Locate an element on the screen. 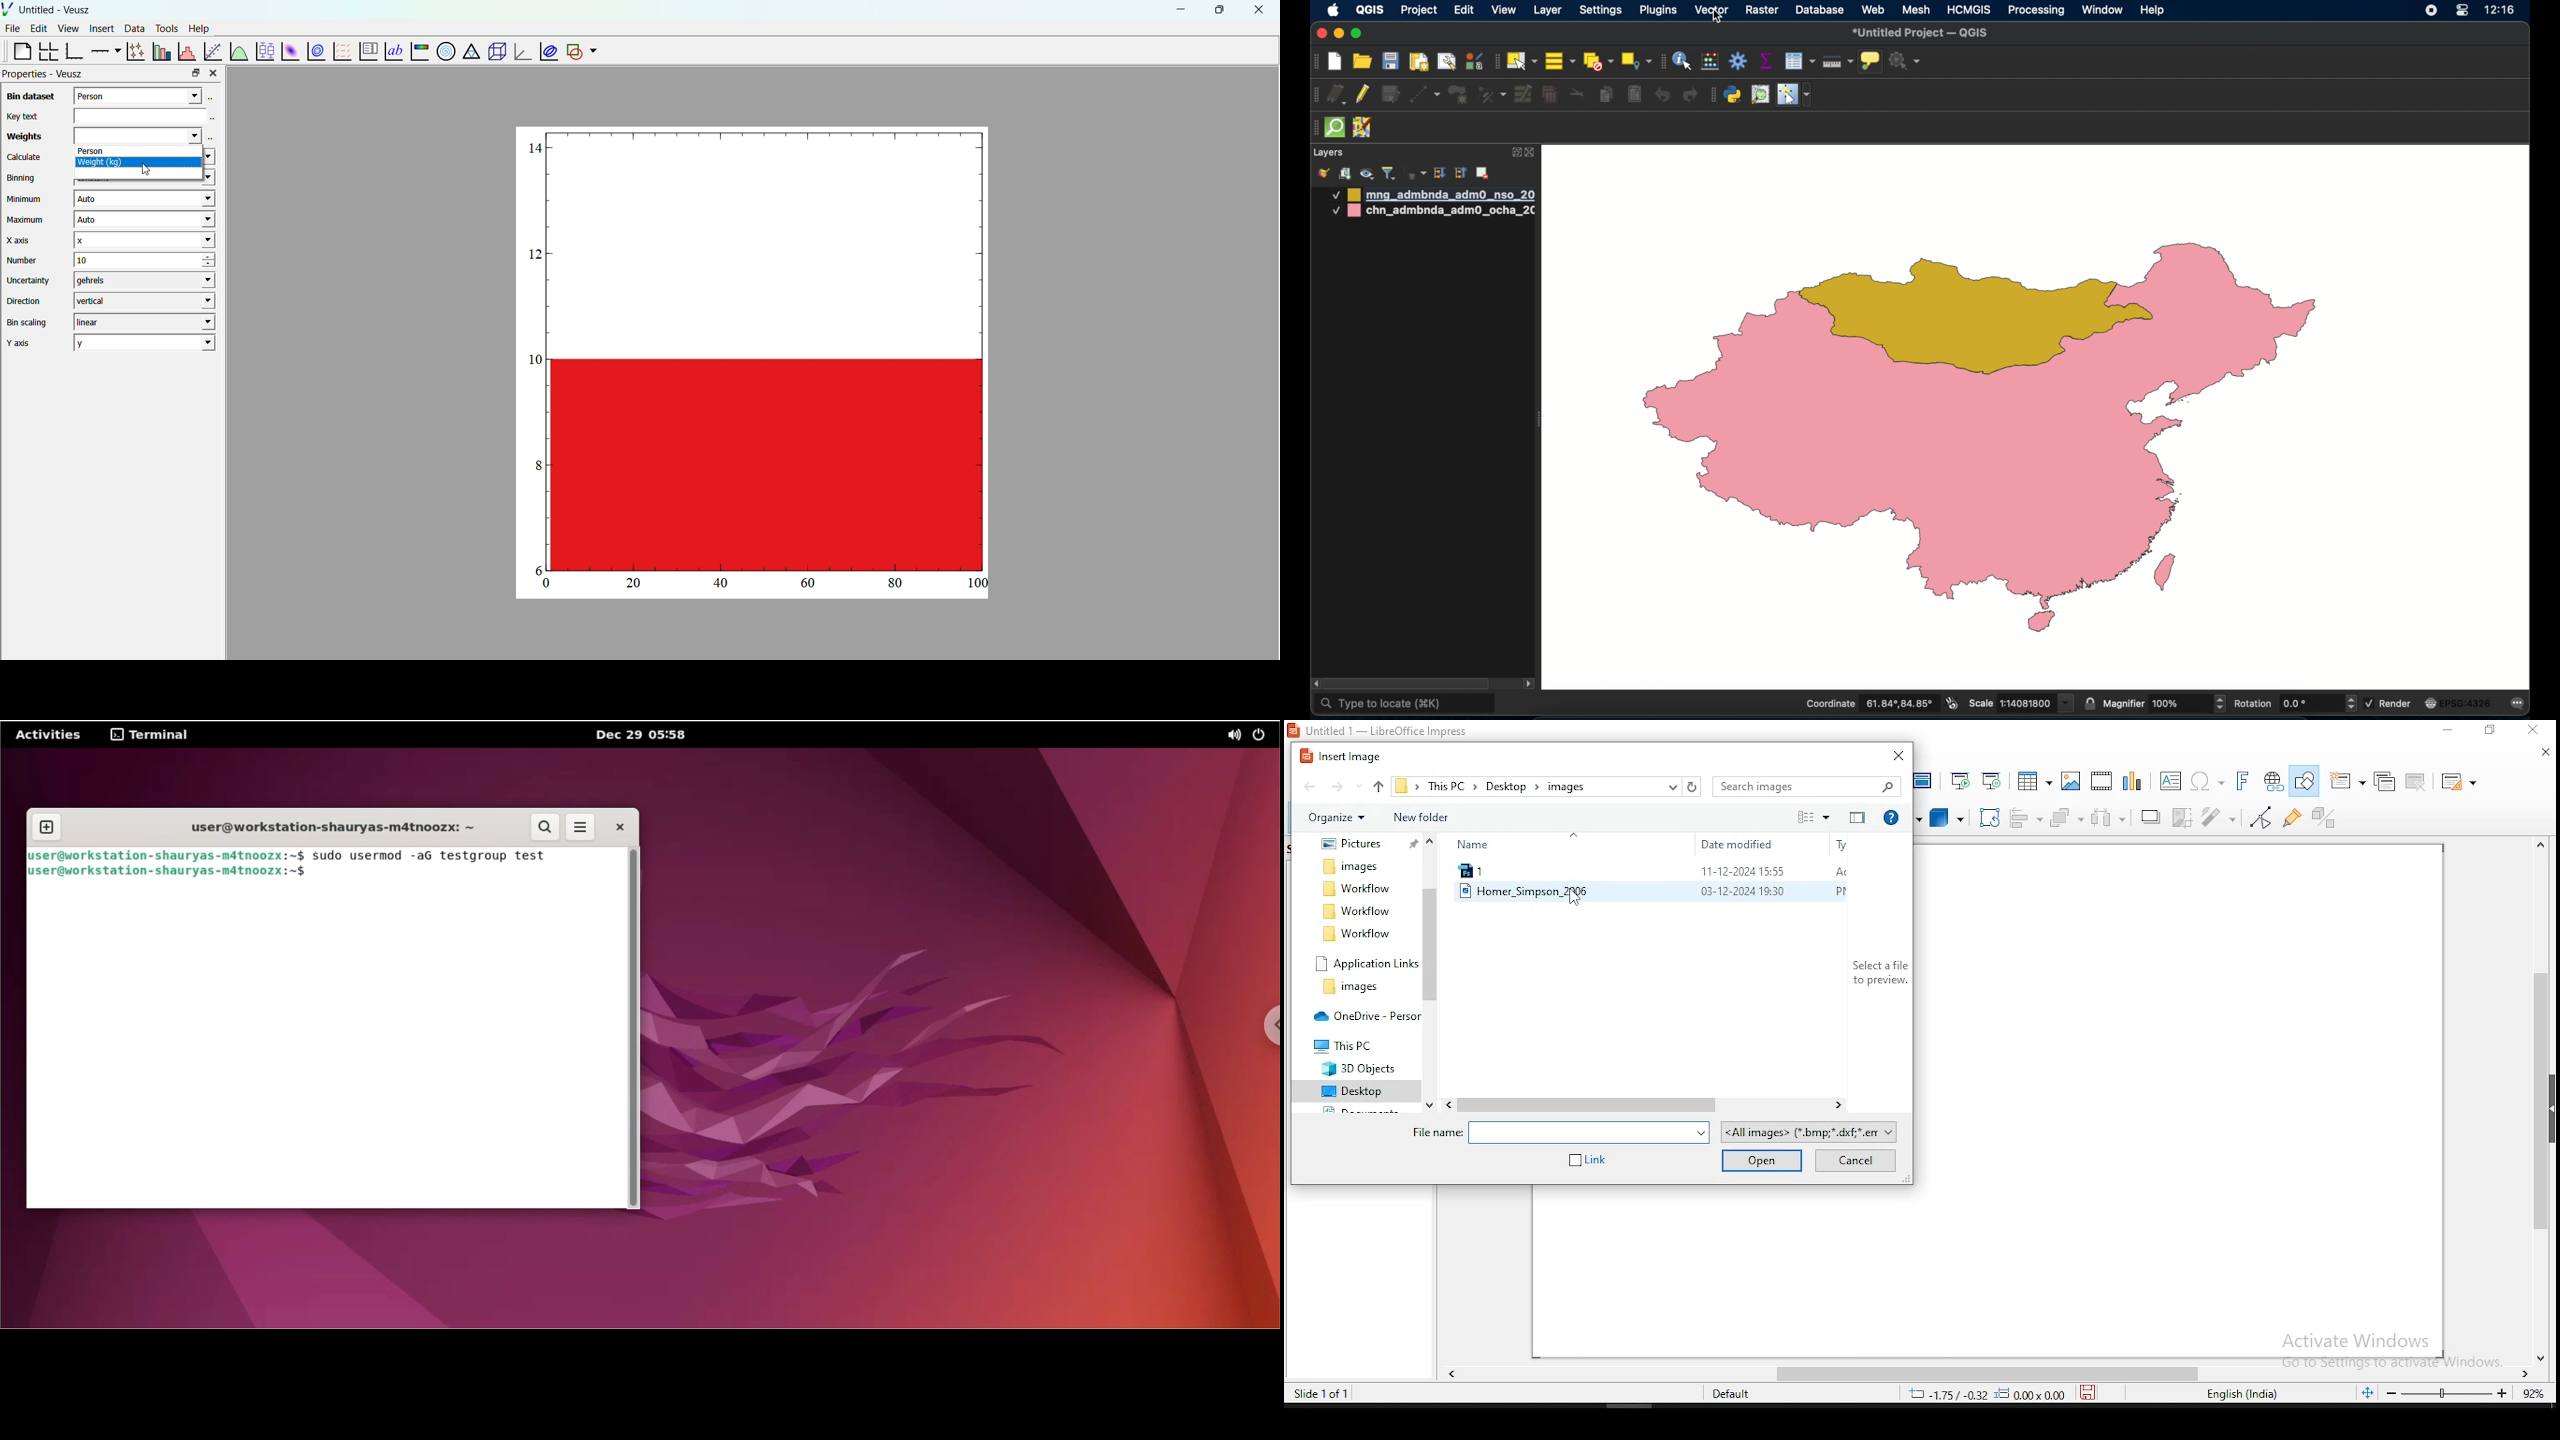 The width and height of the screenshot is (2576, 1456). EPSG:4326 is located at coordinates (2458, 704).